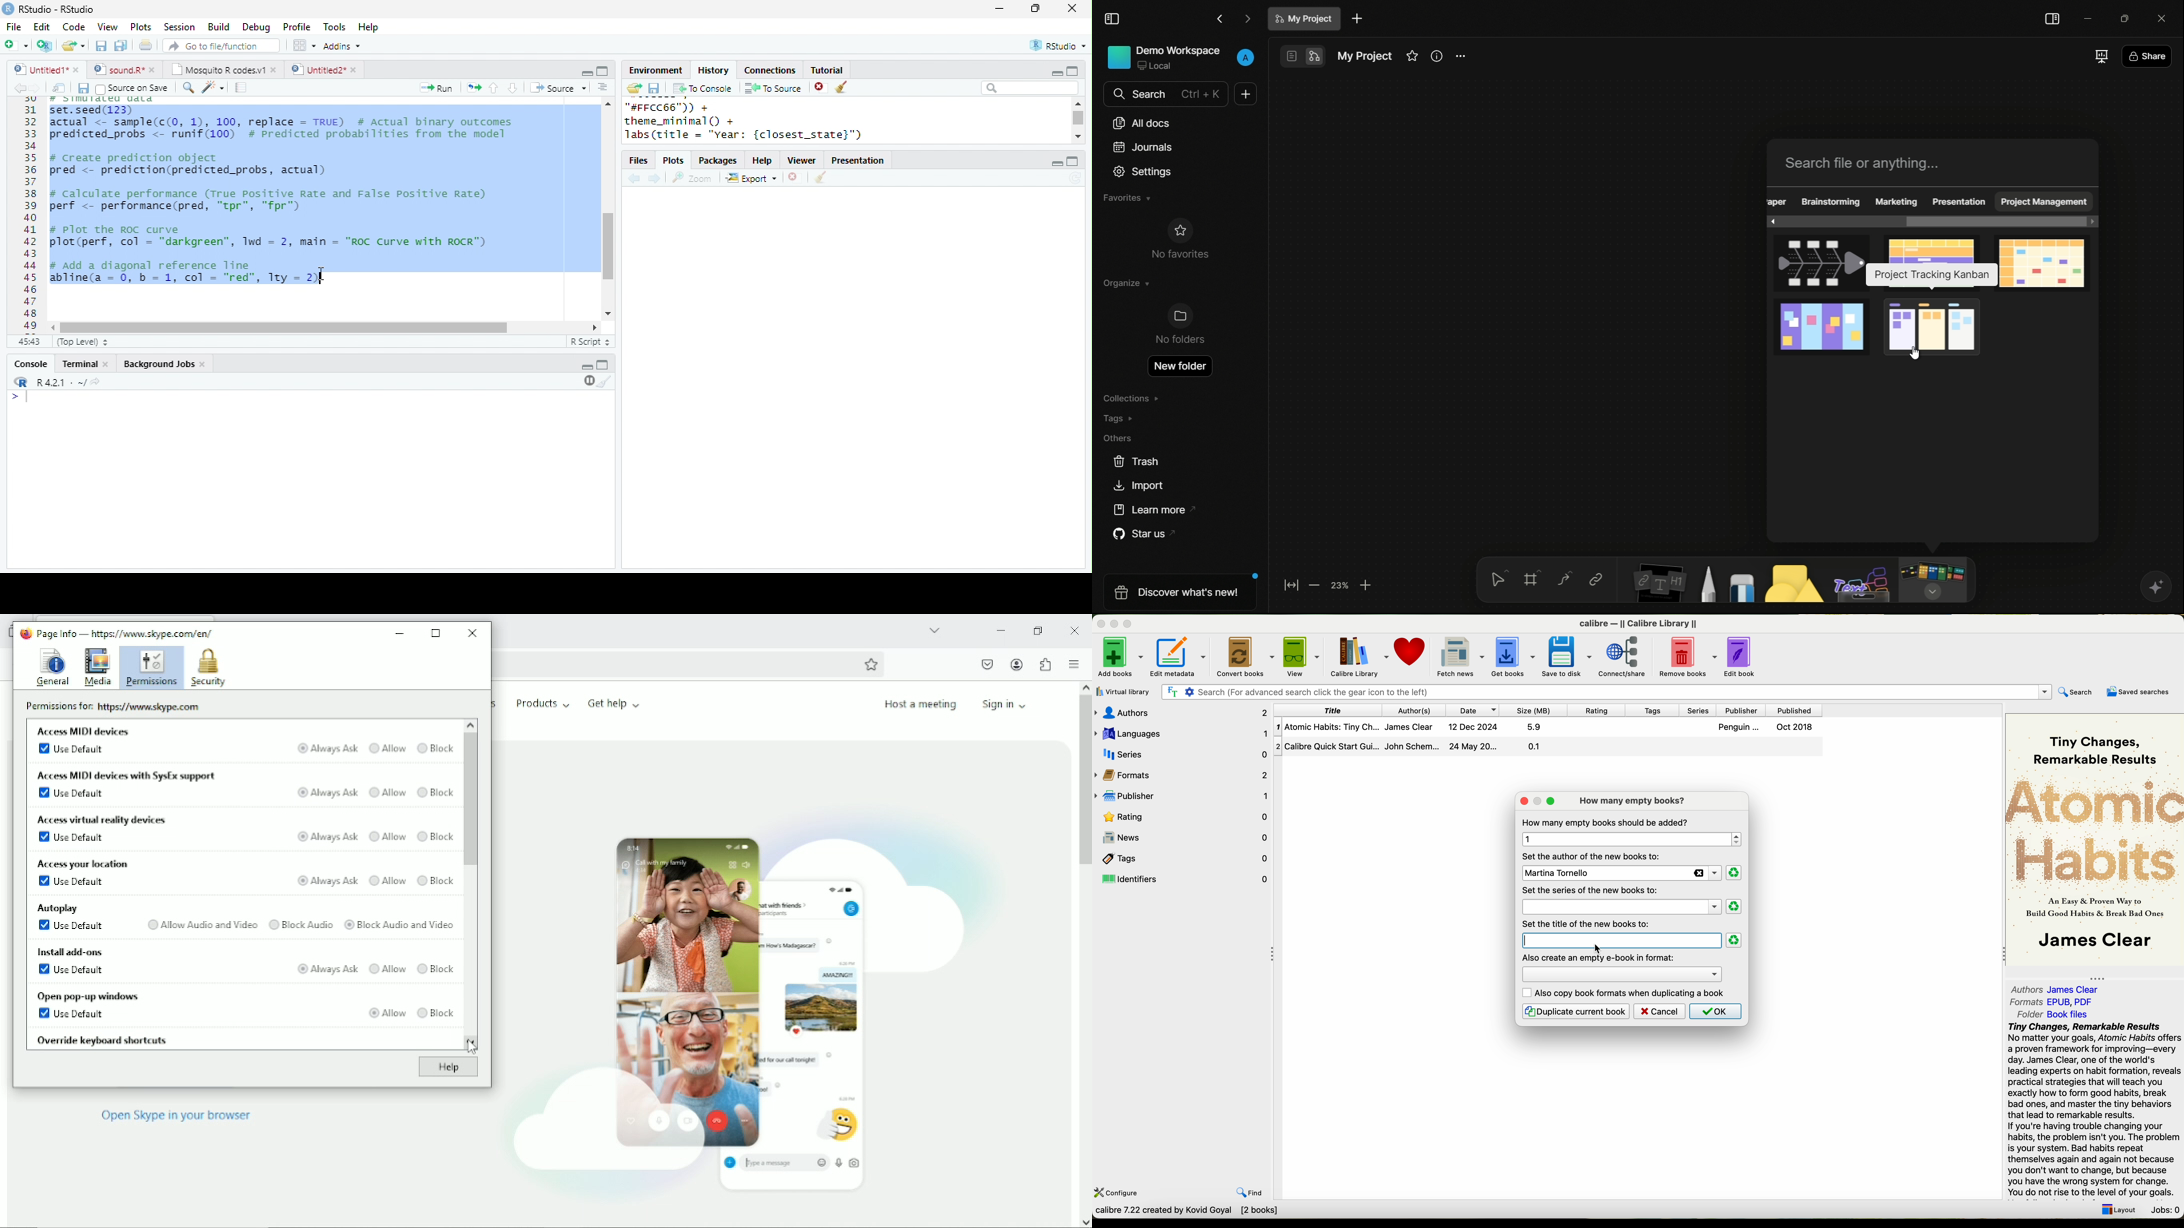 The height and width of the screenshot is (1232, 2184). I want to click on series option, so click(1621, 910).